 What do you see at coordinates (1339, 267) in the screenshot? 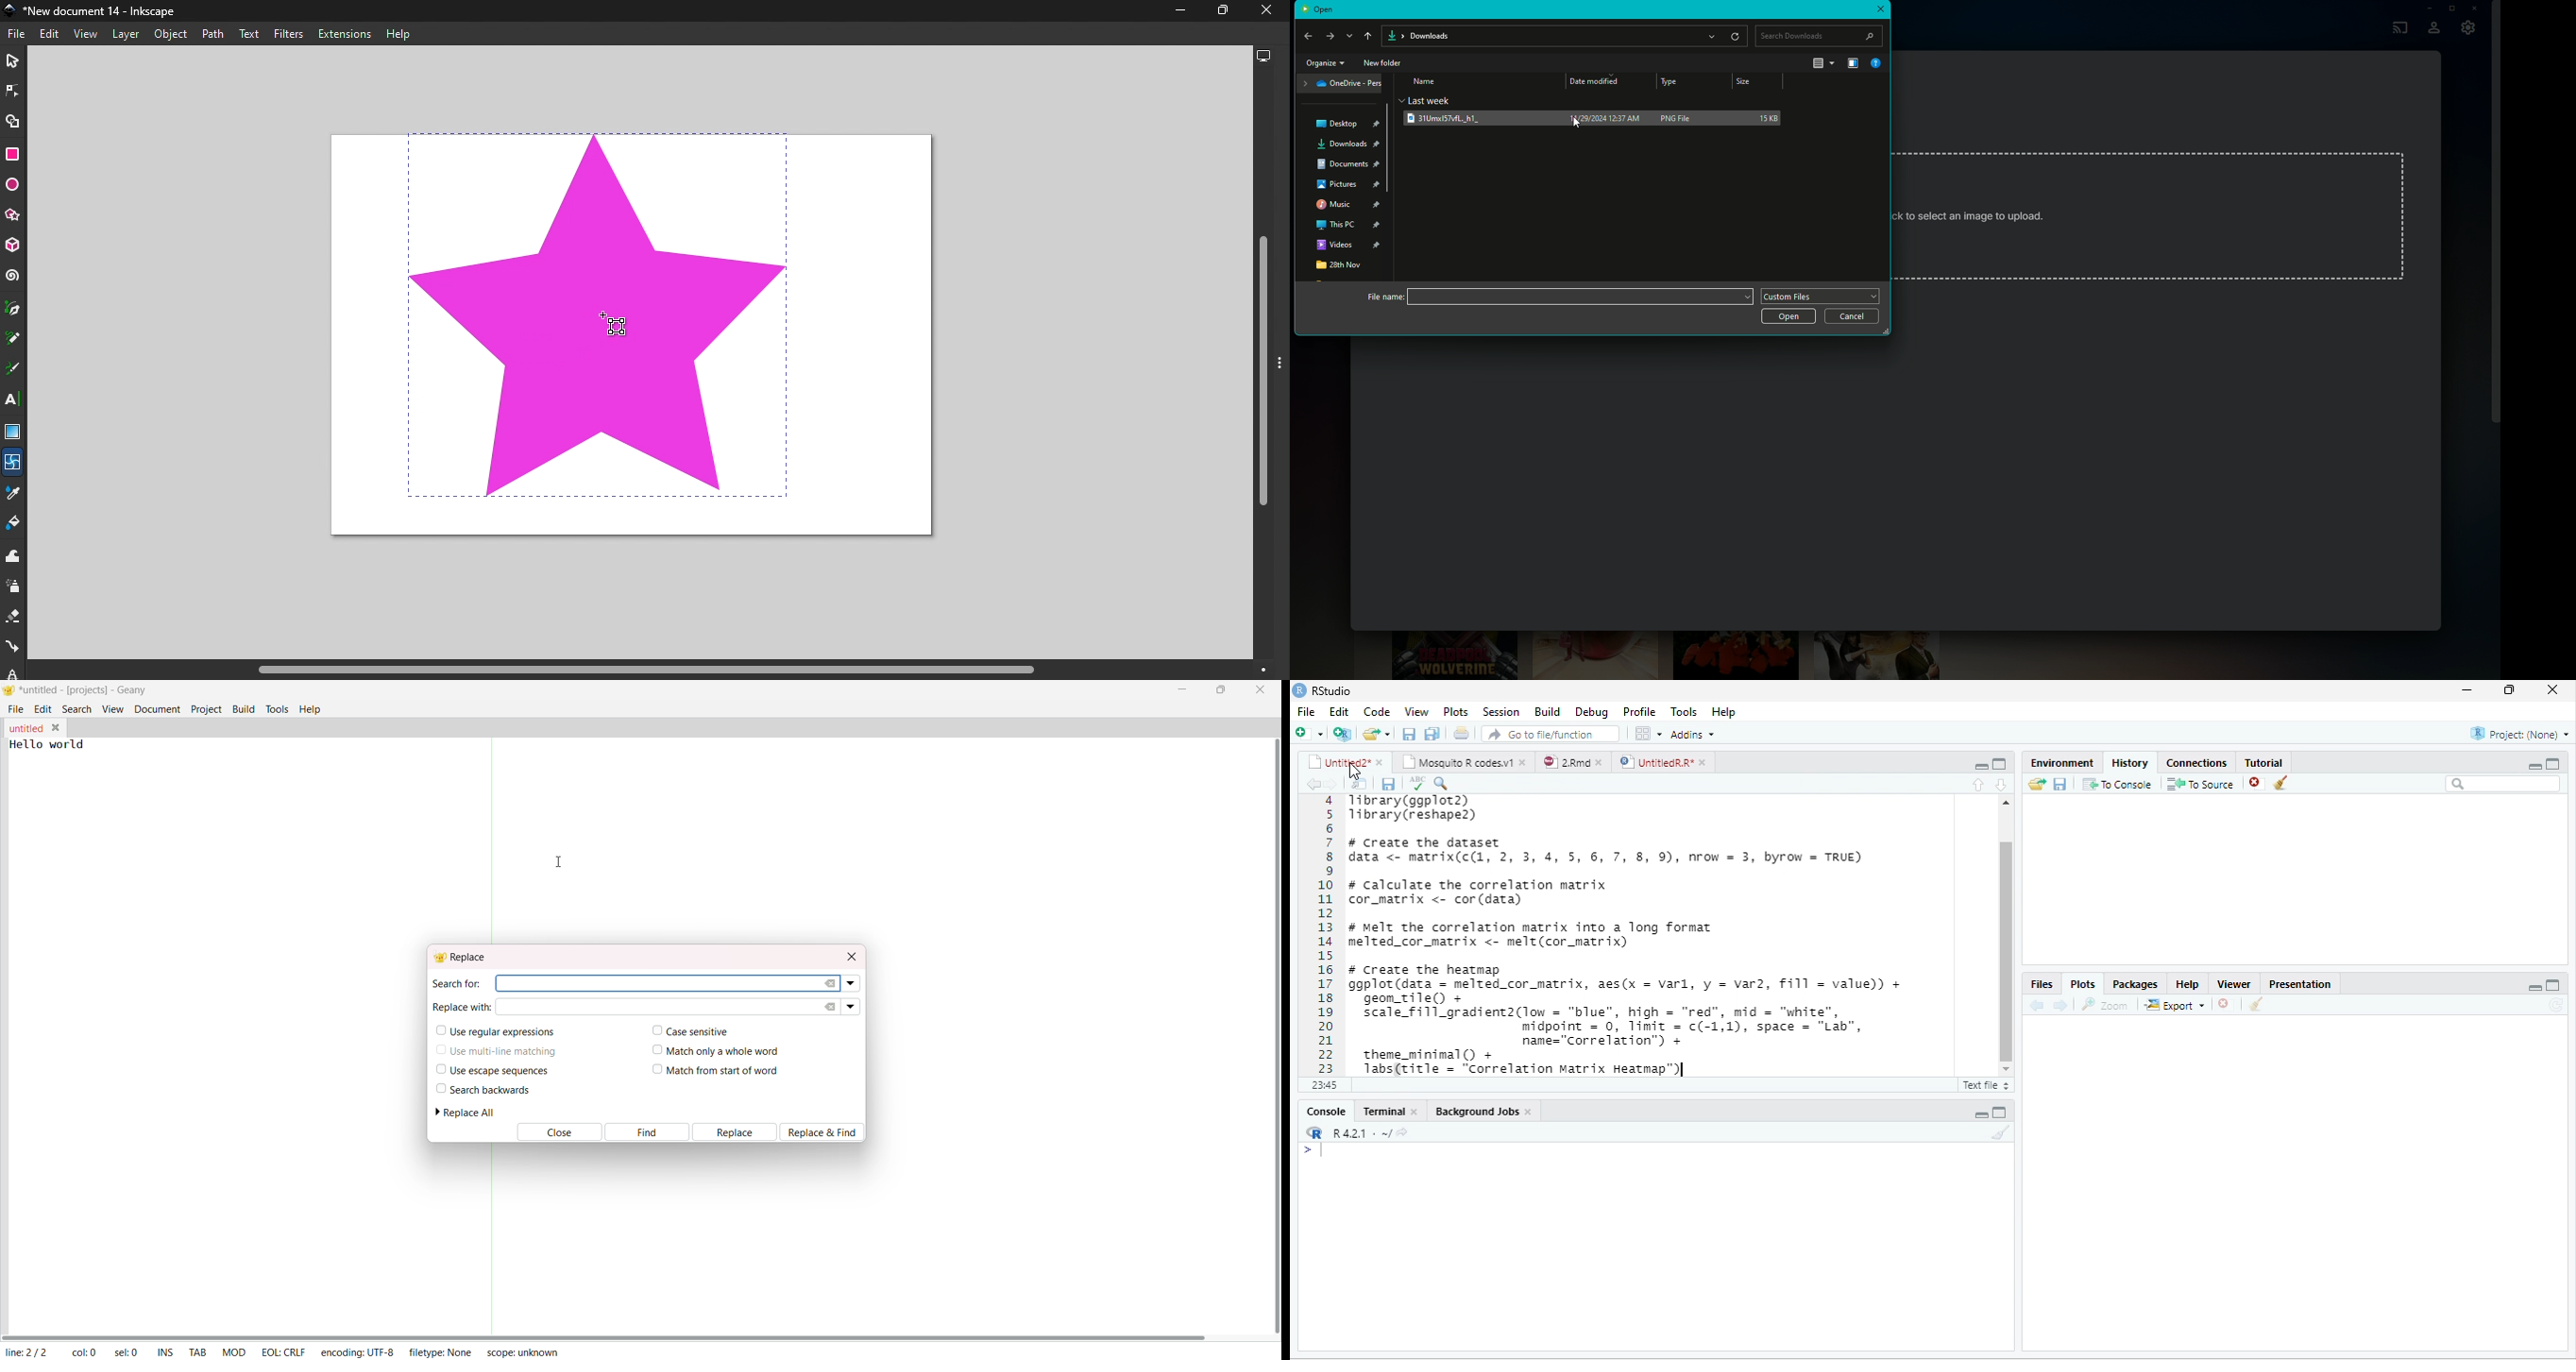
I see `28th Nov` at bounding box center [1339, 267].